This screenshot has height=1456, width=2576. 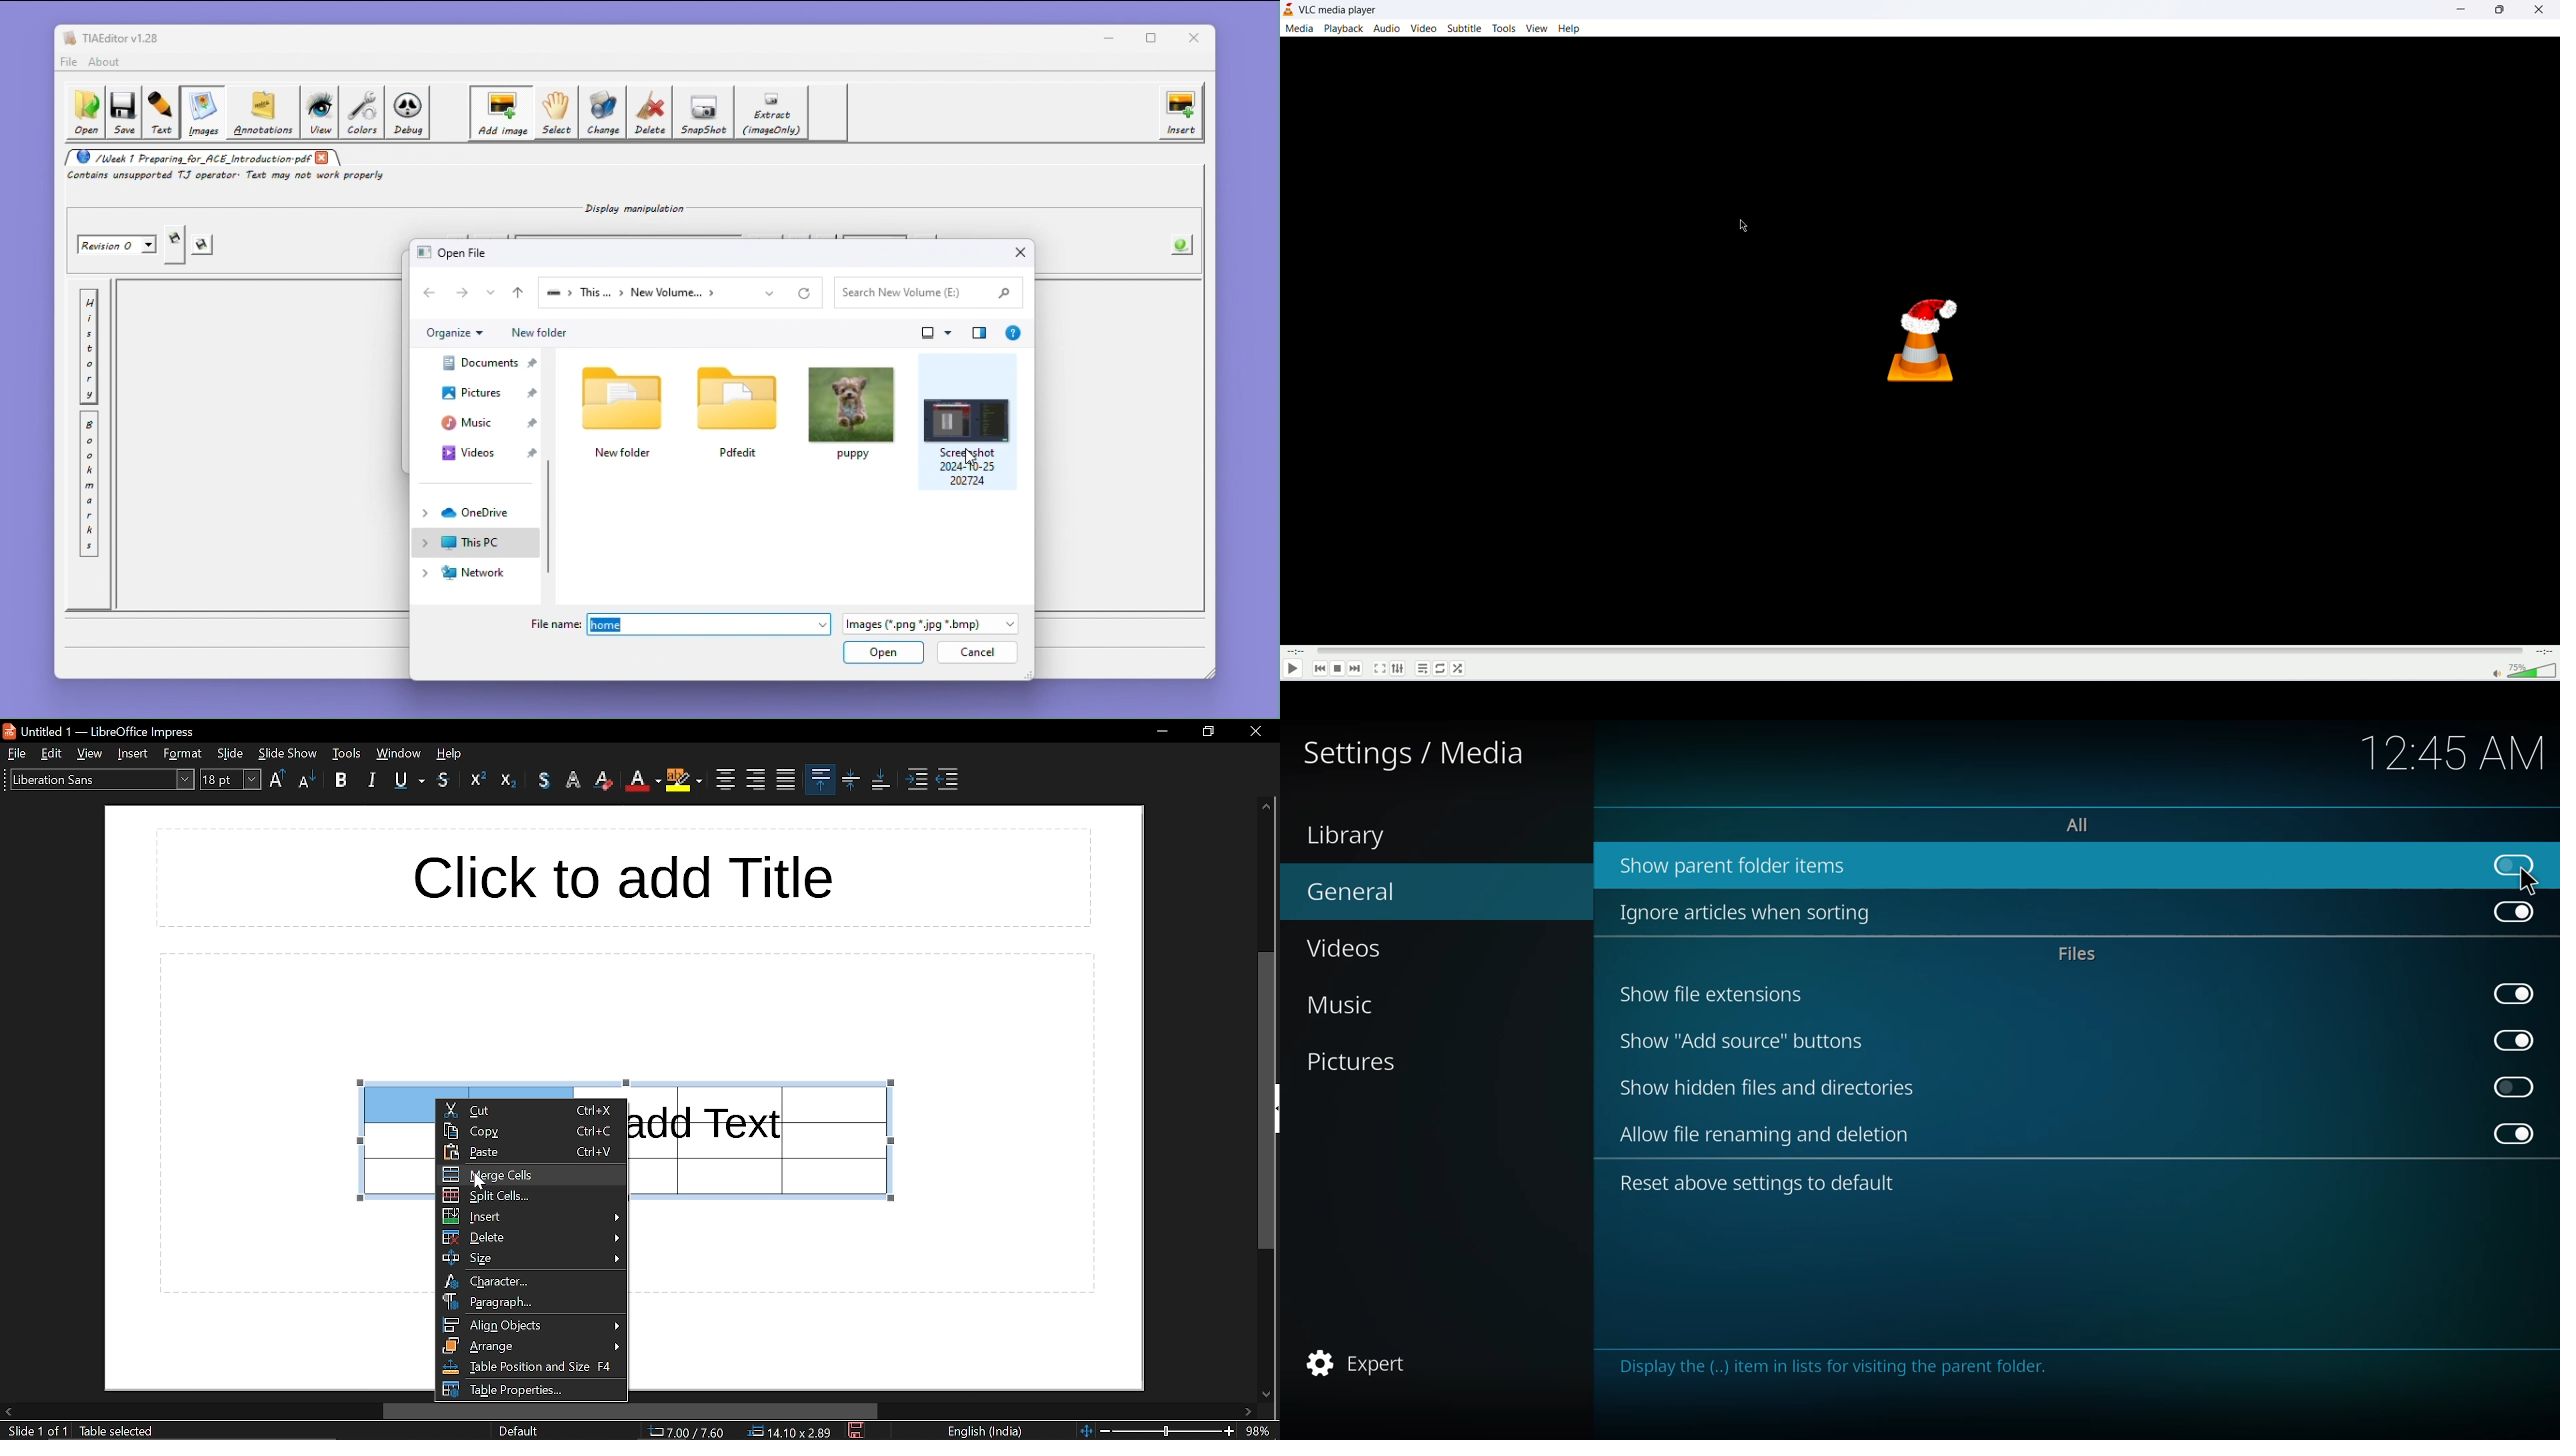 I want to click on justified, so click(x=786, y=780).